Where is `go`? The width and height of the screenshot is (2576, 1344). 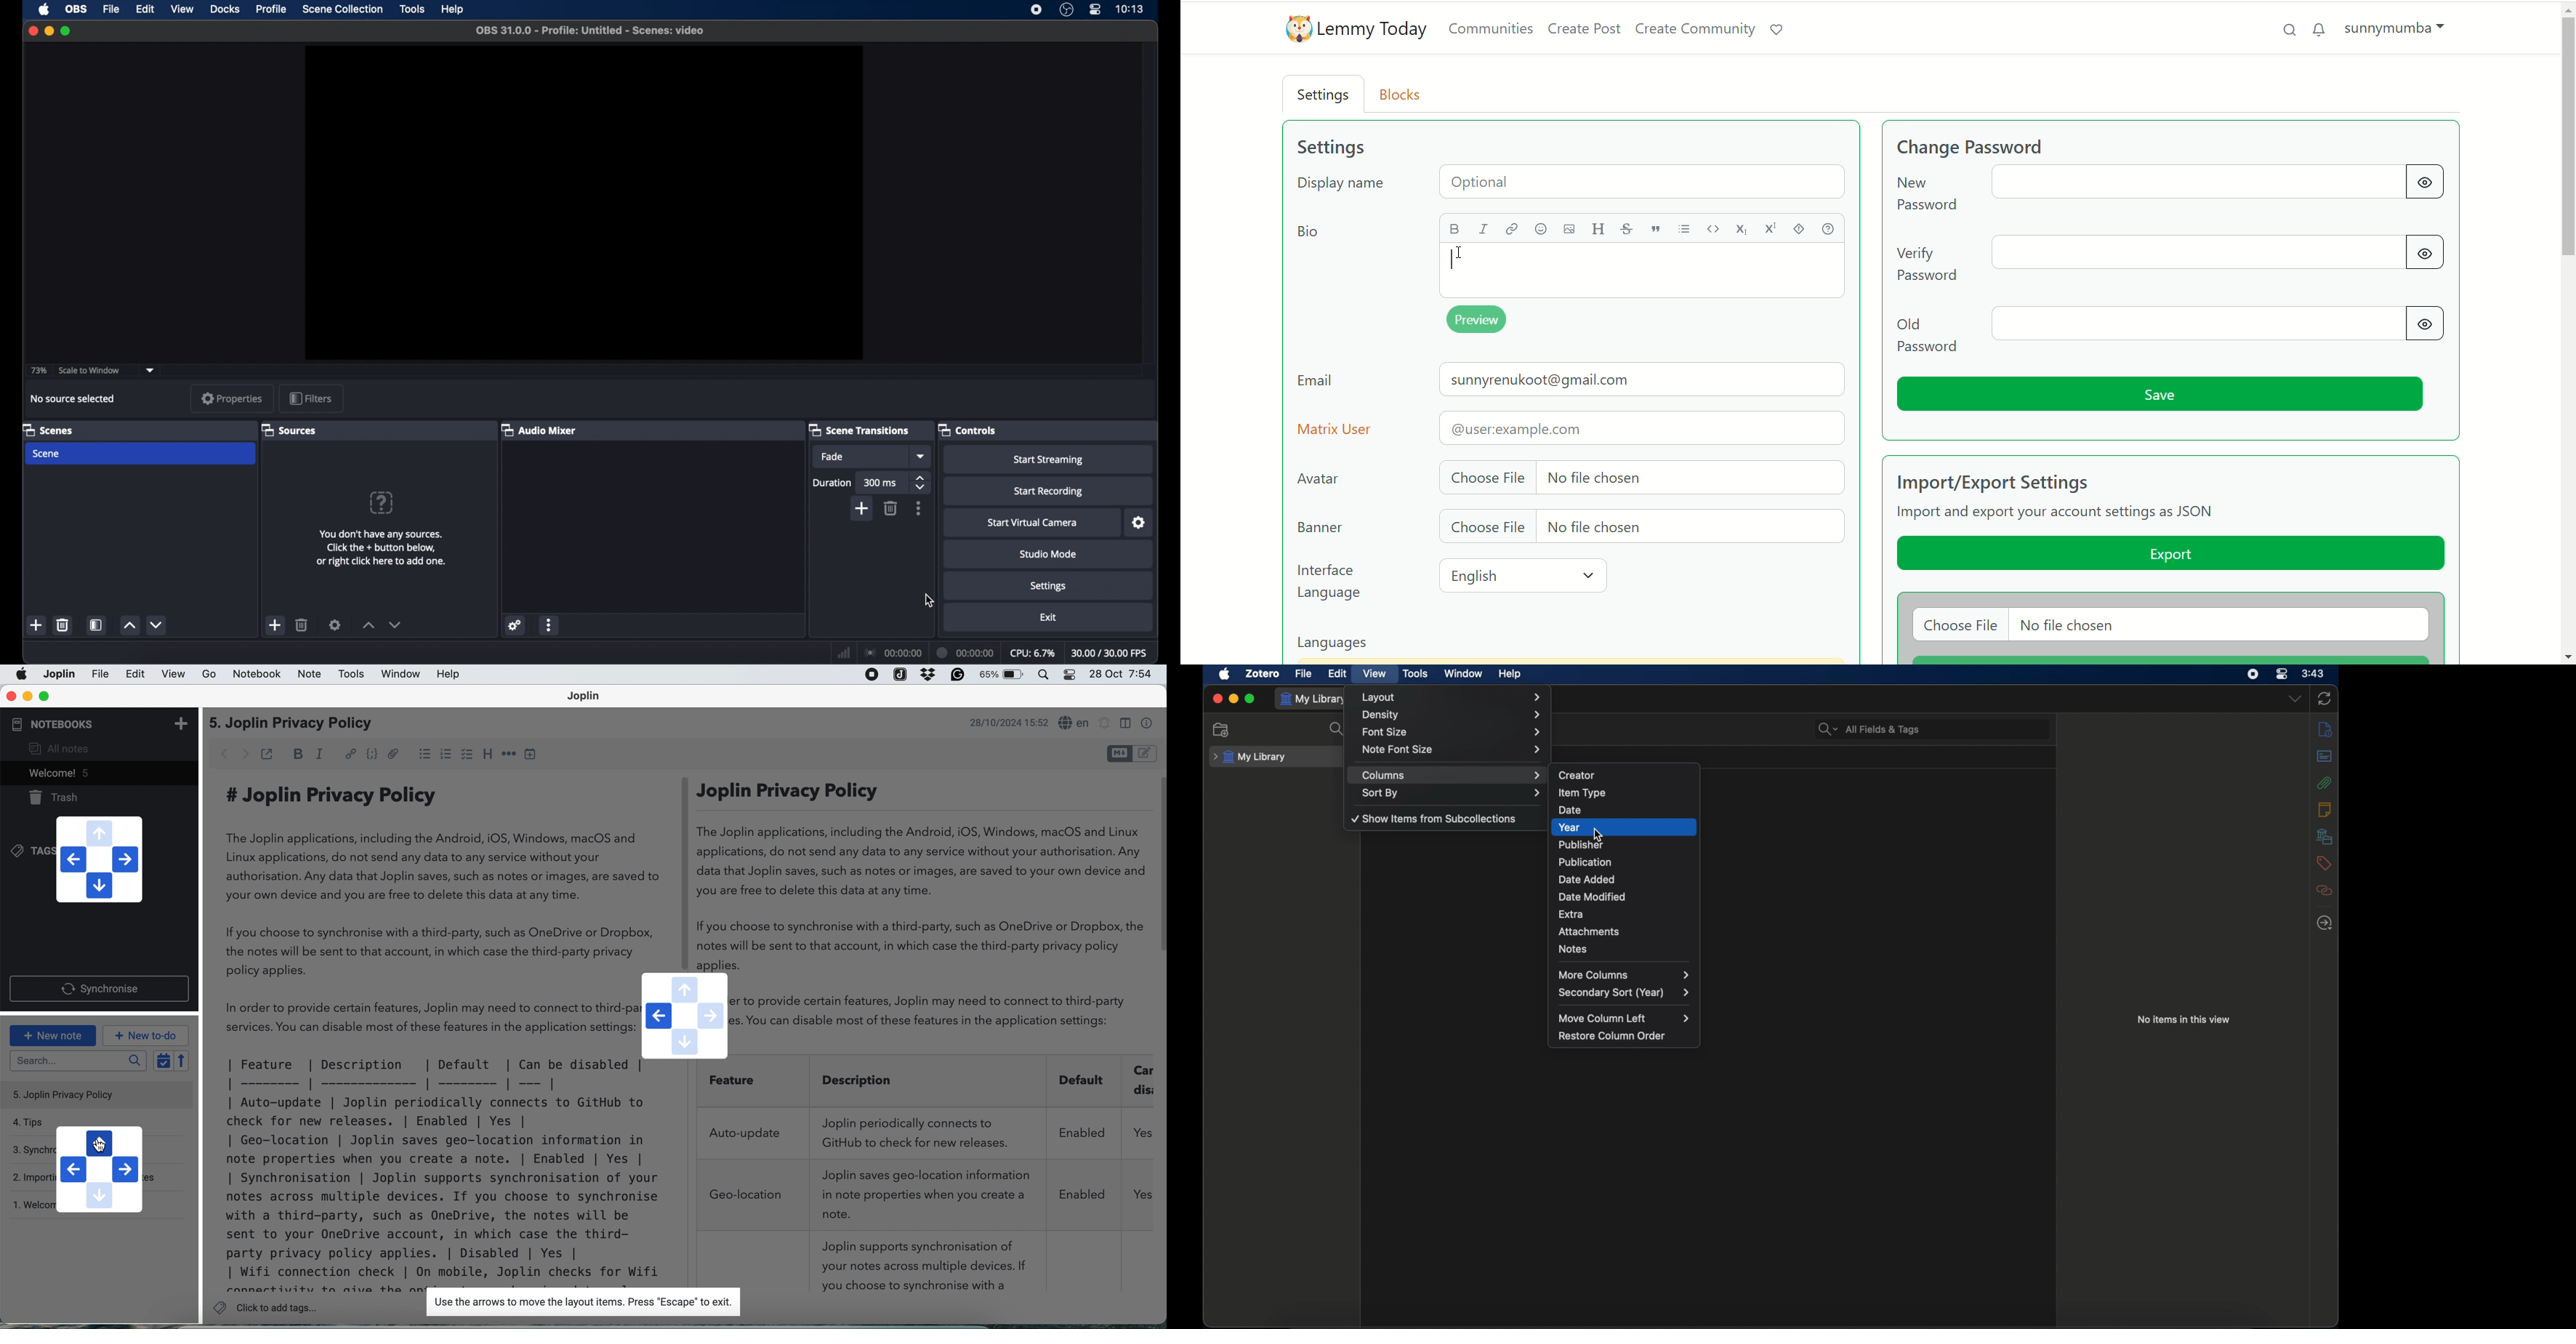 go is located at coordinates (210, 675).